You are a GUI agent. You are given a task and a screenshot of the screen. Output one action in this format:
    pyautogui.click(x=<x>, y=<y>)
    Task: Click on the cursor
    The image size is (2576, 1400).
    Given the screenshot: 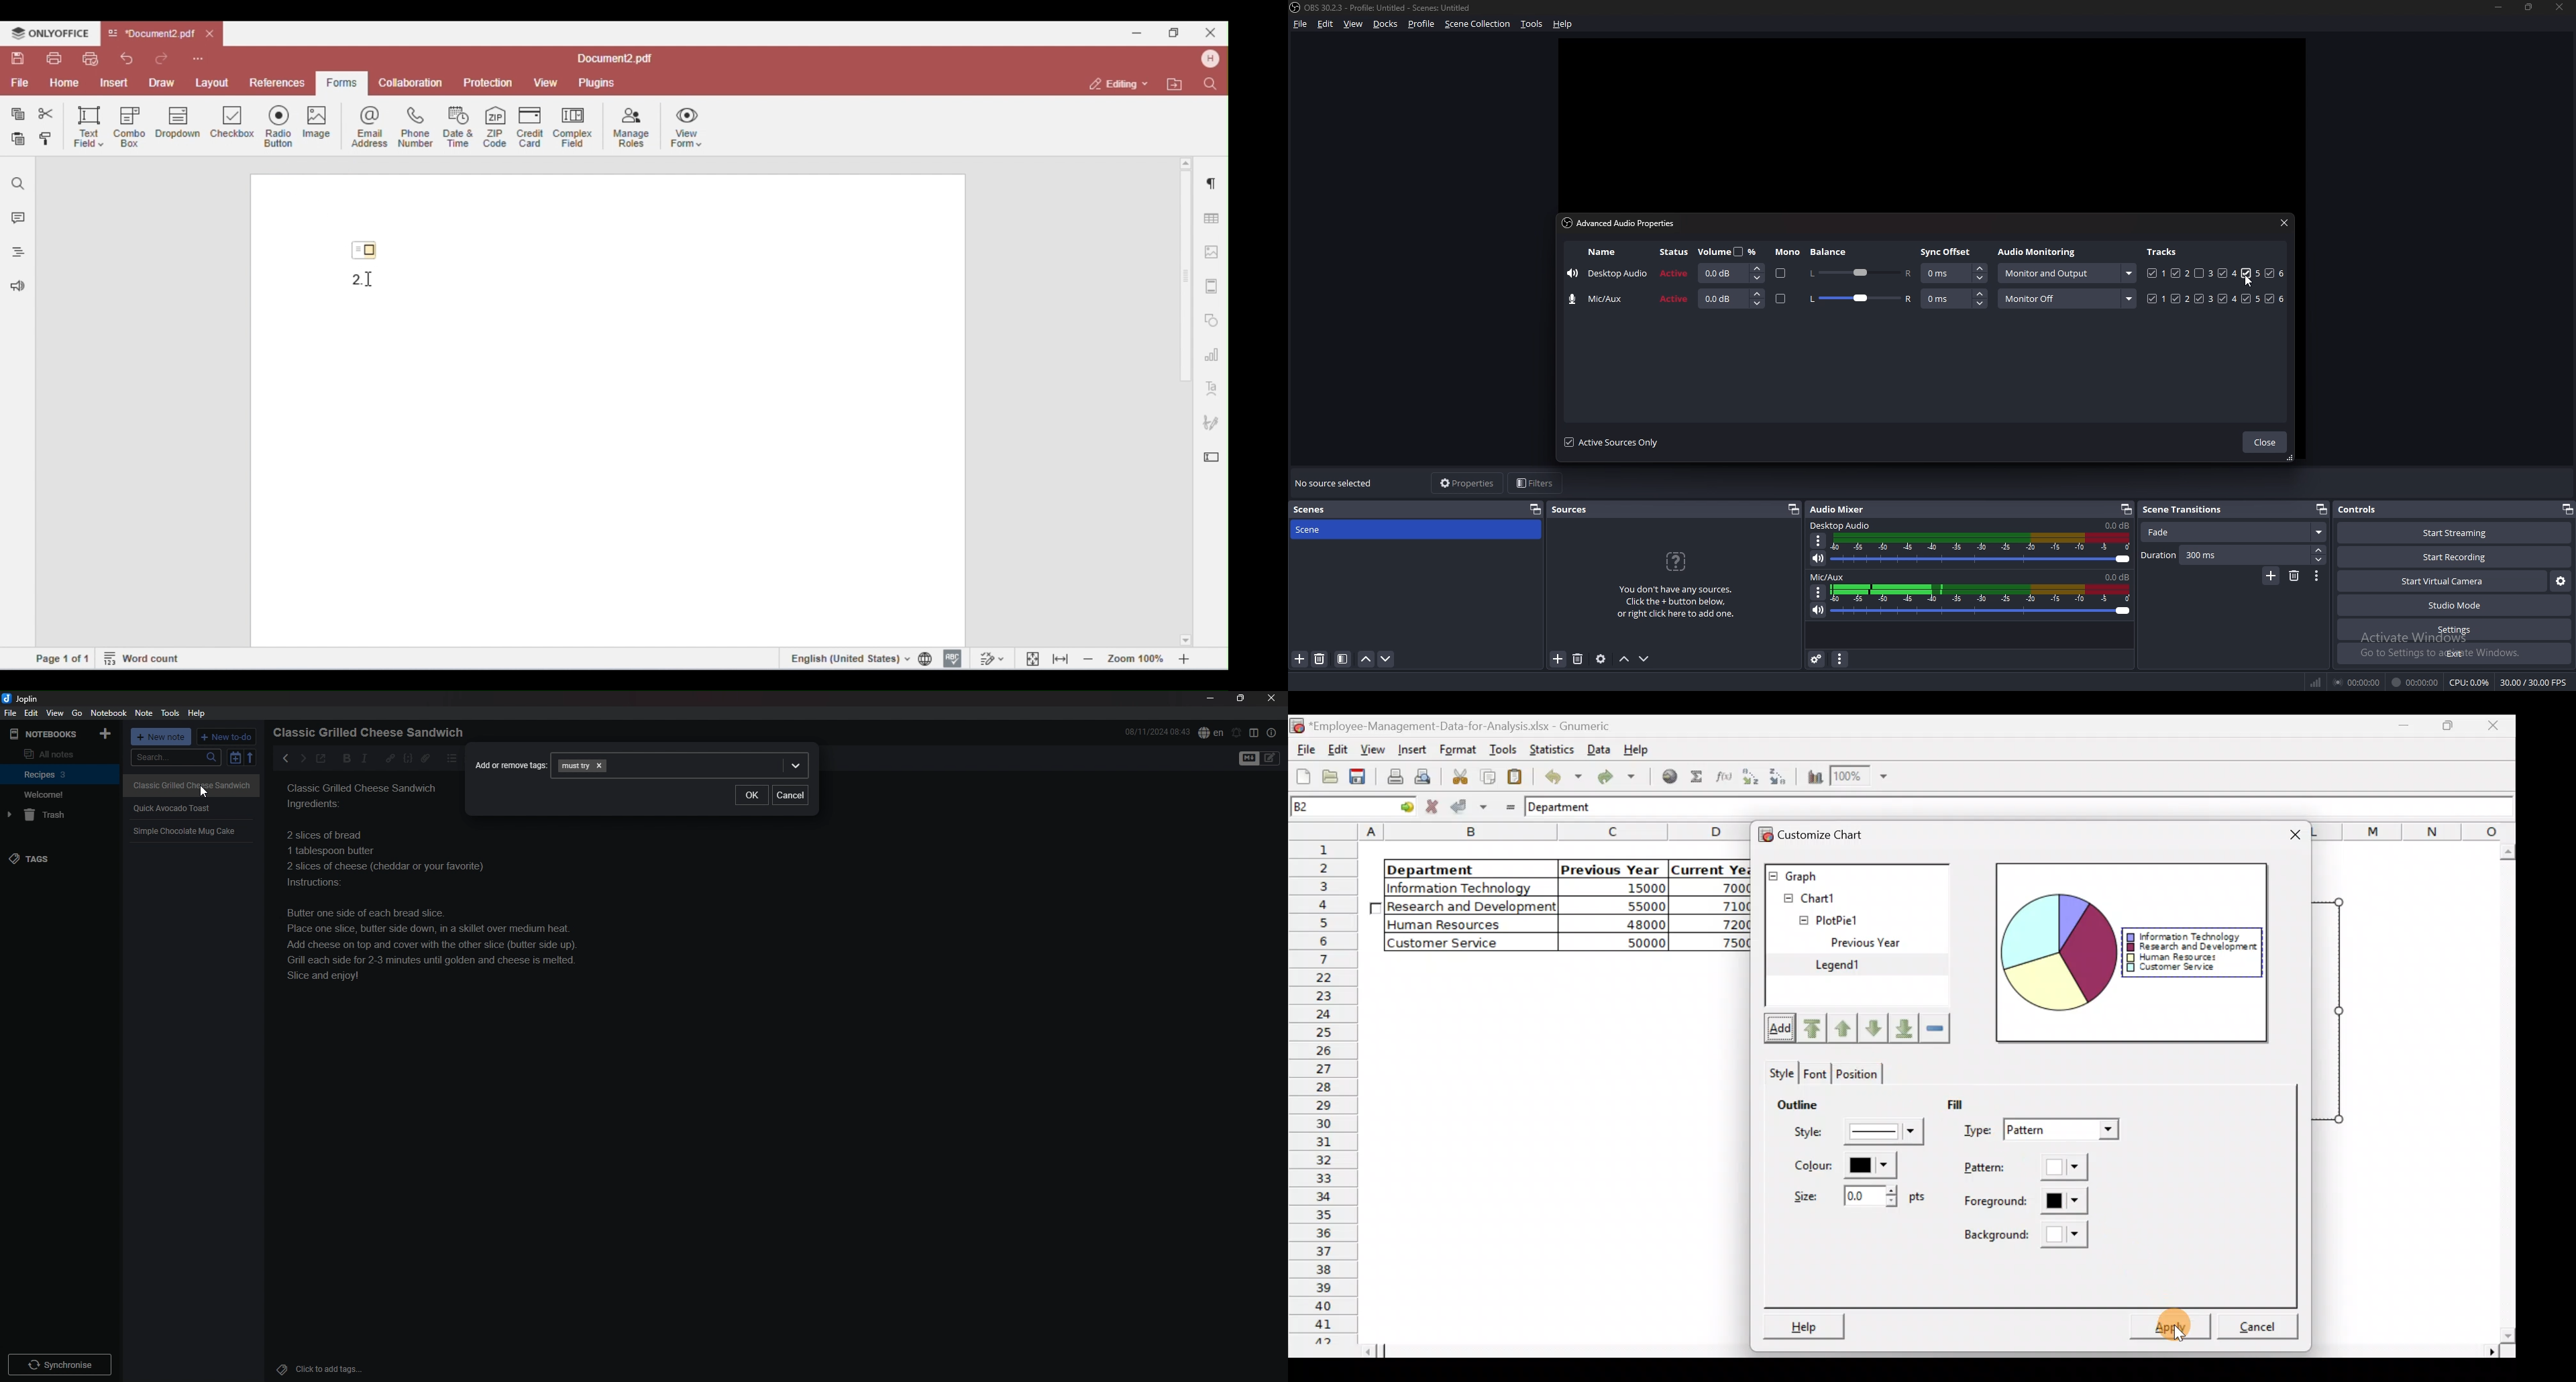 What is the action you would take?
    pyautogui.click(x=205, y=792)
    